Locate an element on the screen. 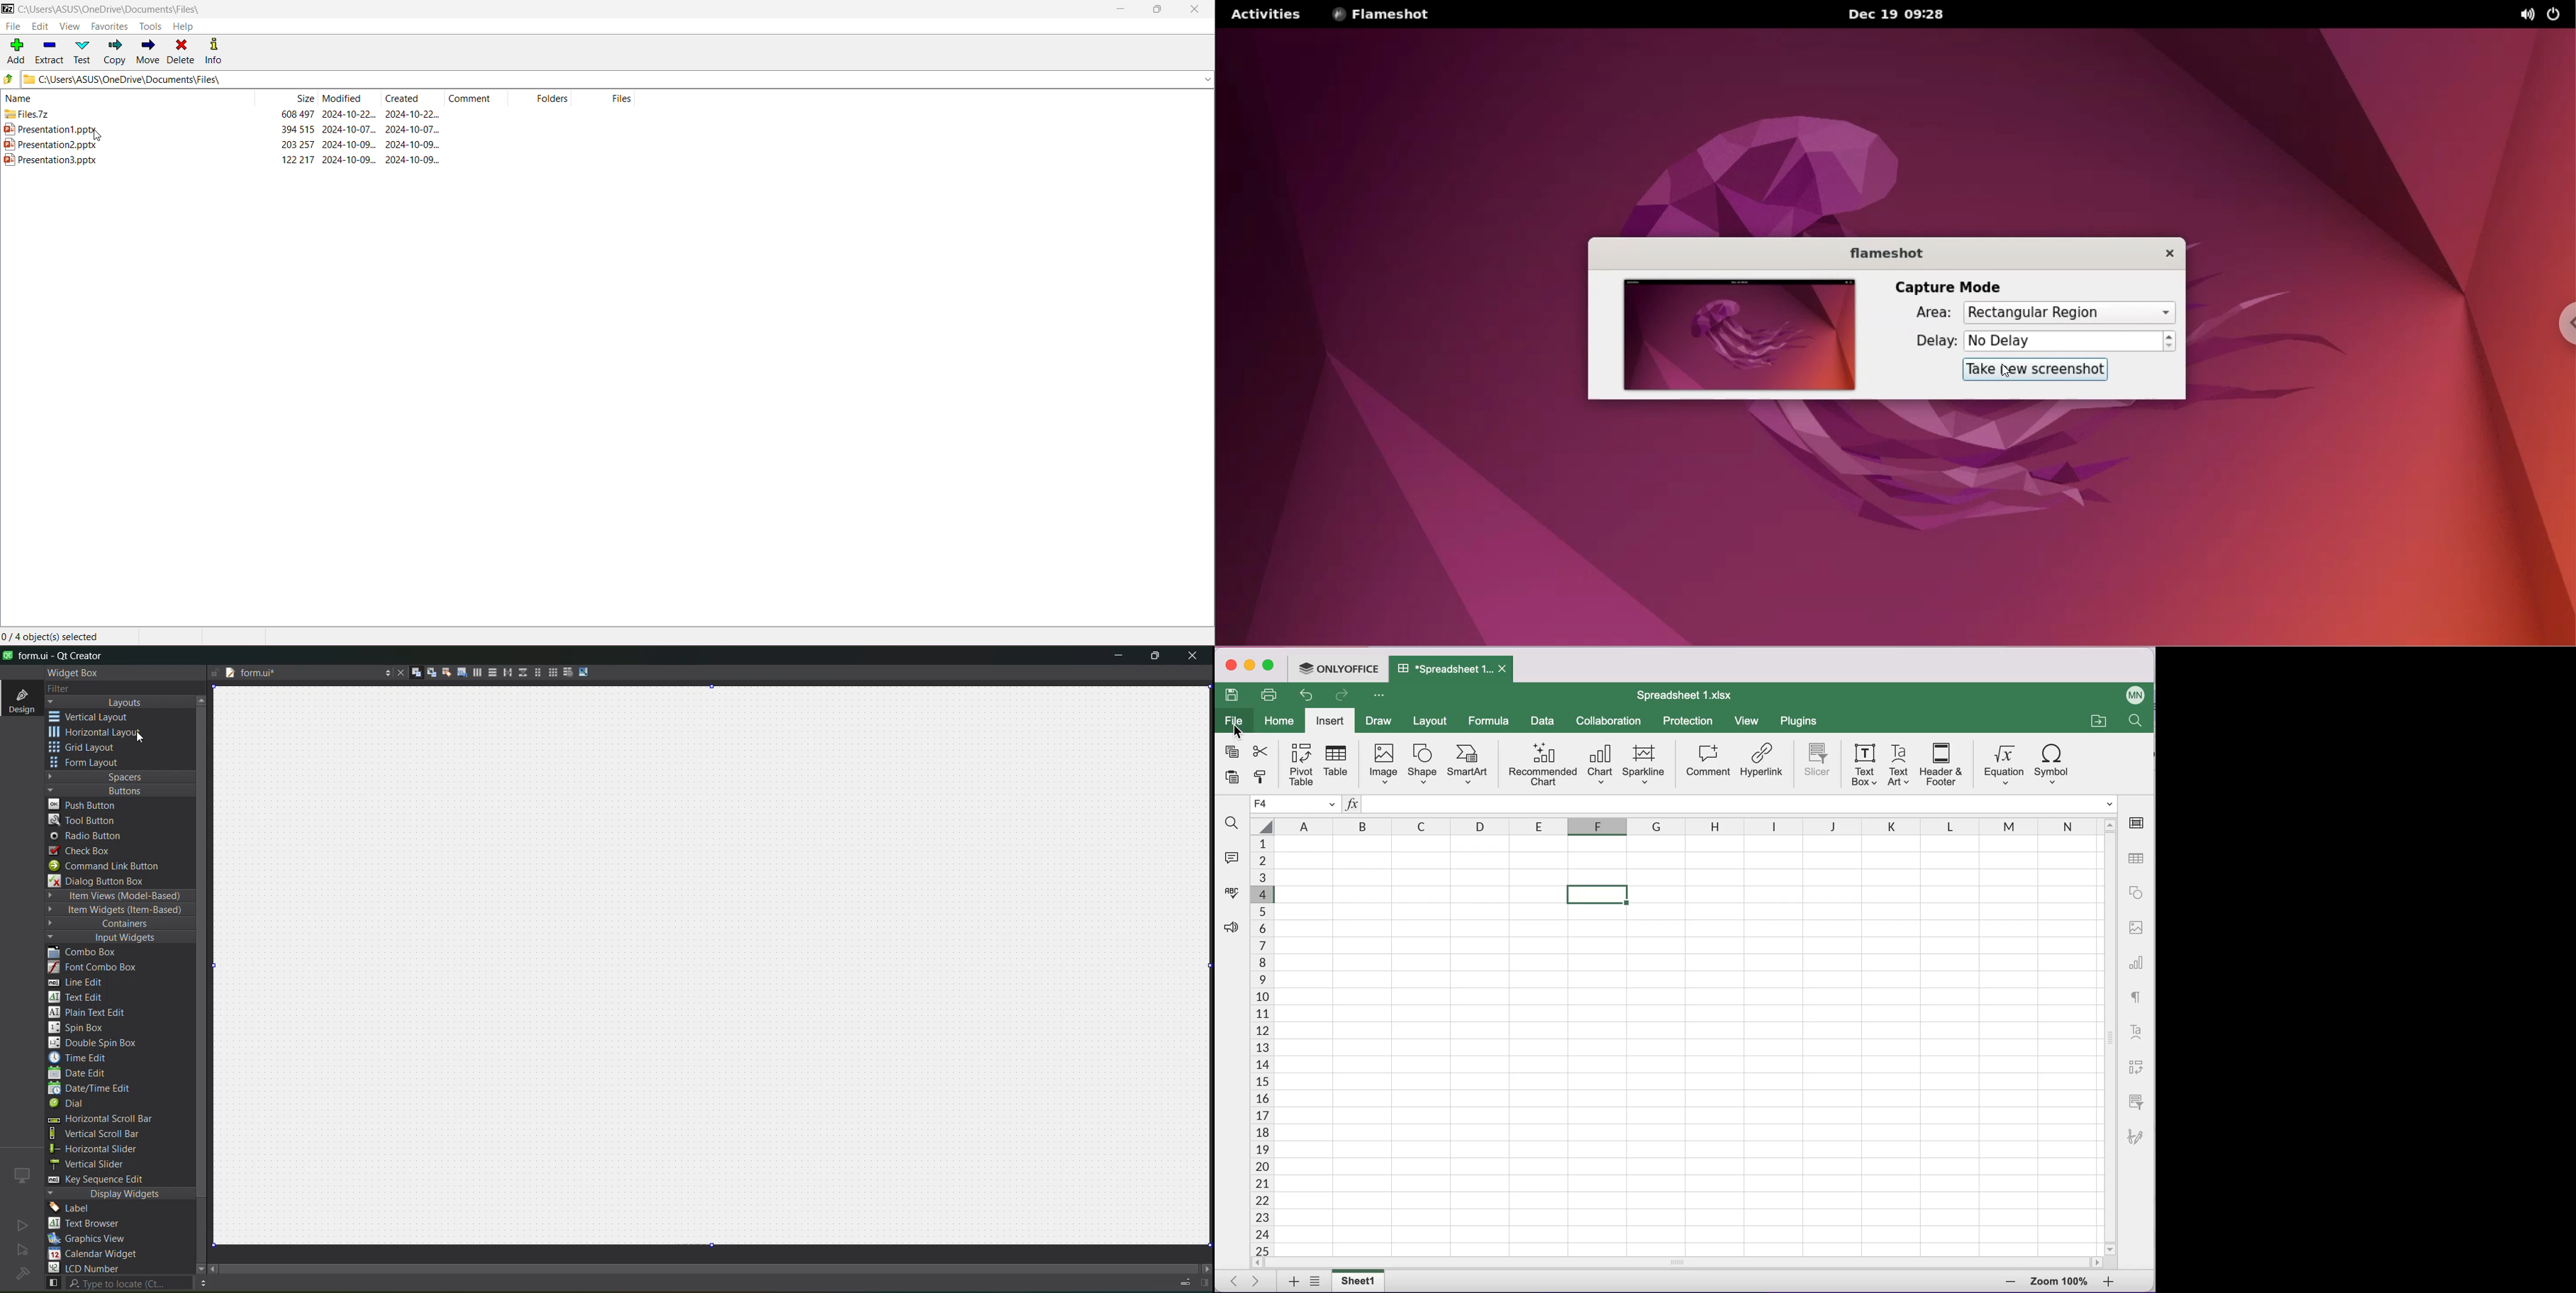  search is located at coordinates (117, 1284).